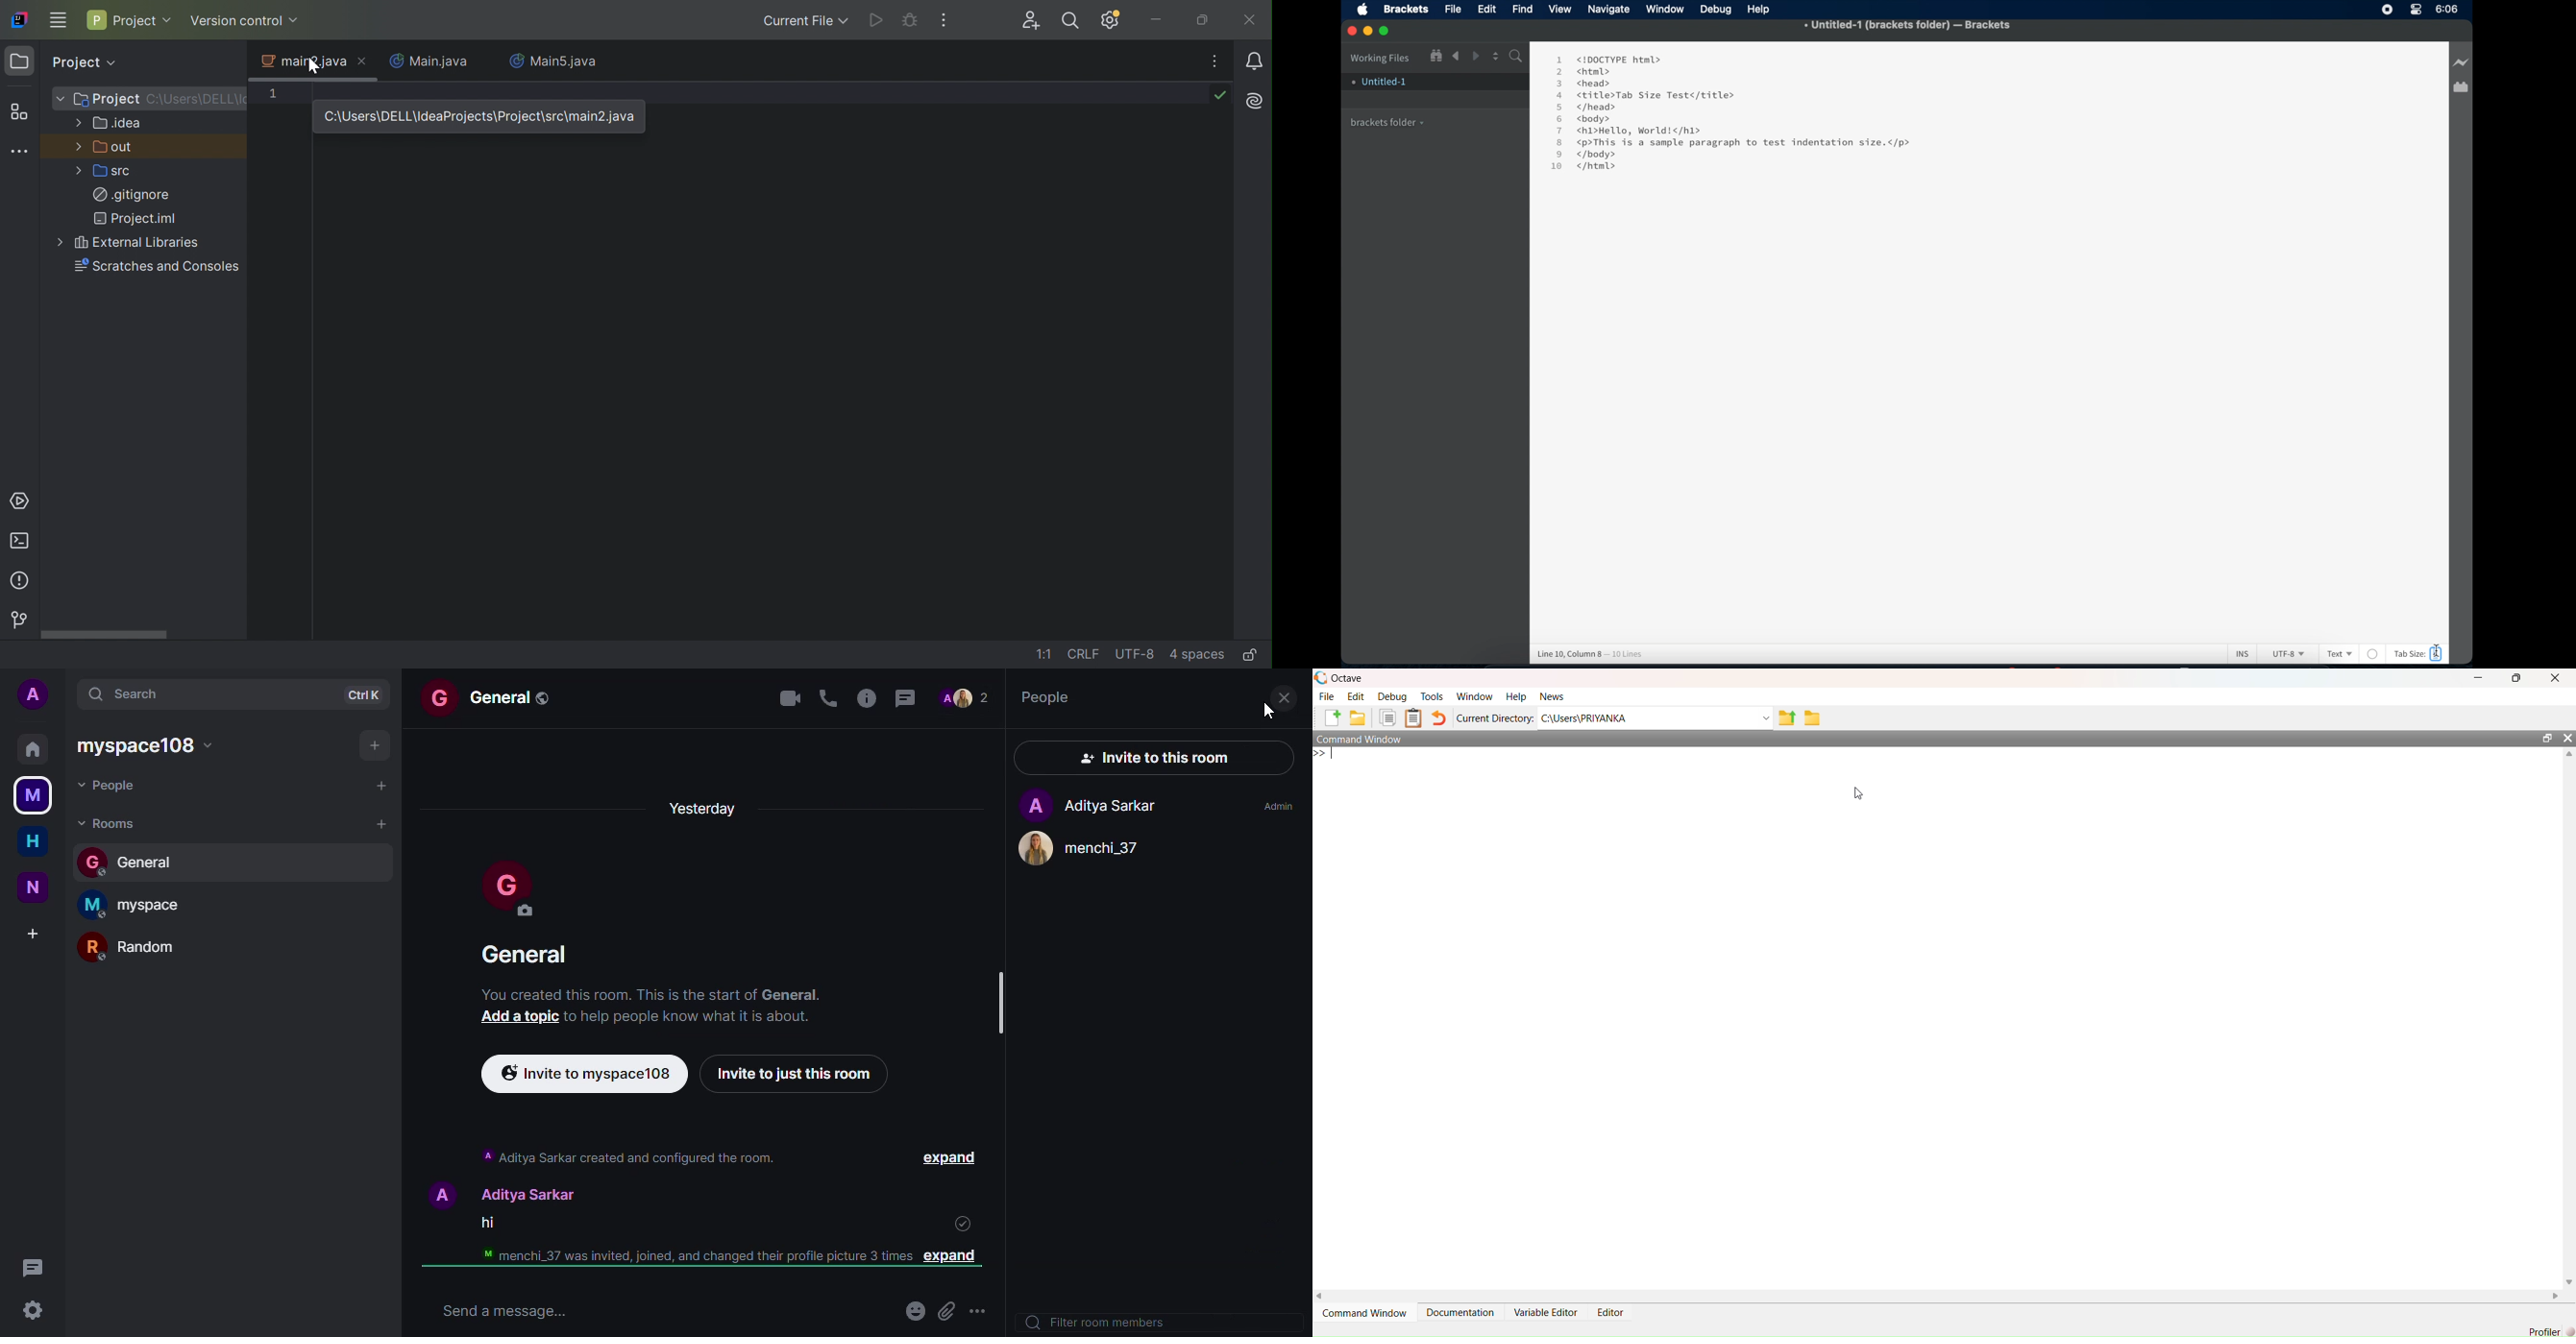 The height and width of the screenshot is (1344, 2576). I want to click on home, so click(32, 747).